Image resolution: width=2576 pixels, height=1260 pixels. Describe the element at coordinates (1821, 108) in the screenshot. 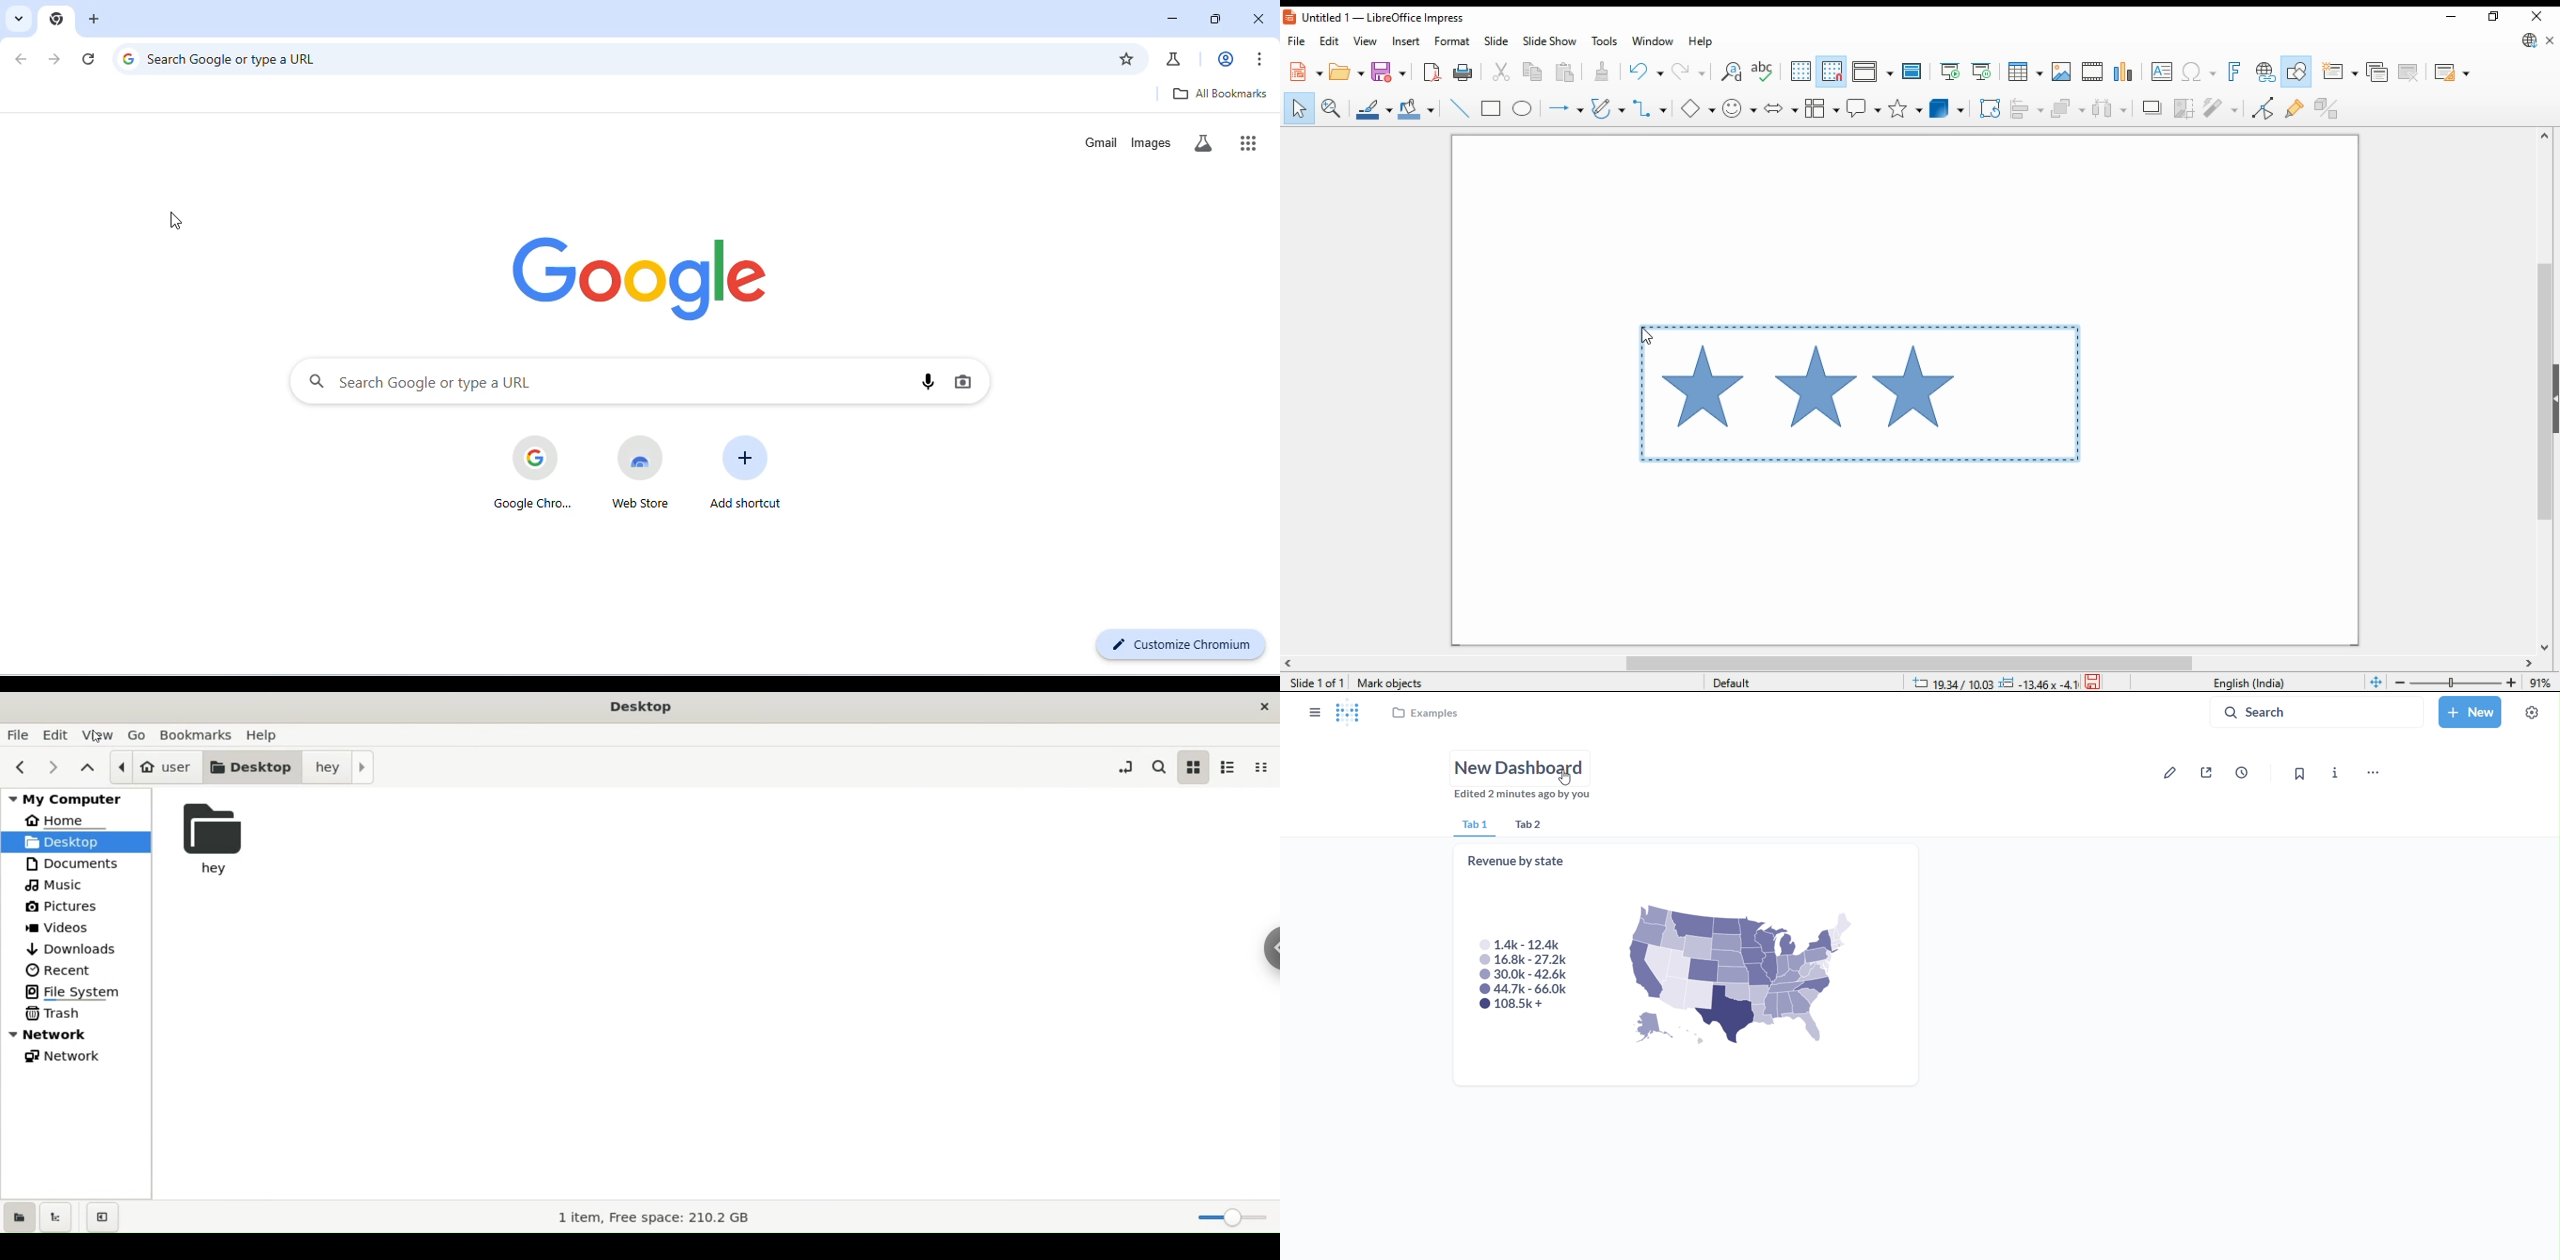

I see `flowchart` at that location.